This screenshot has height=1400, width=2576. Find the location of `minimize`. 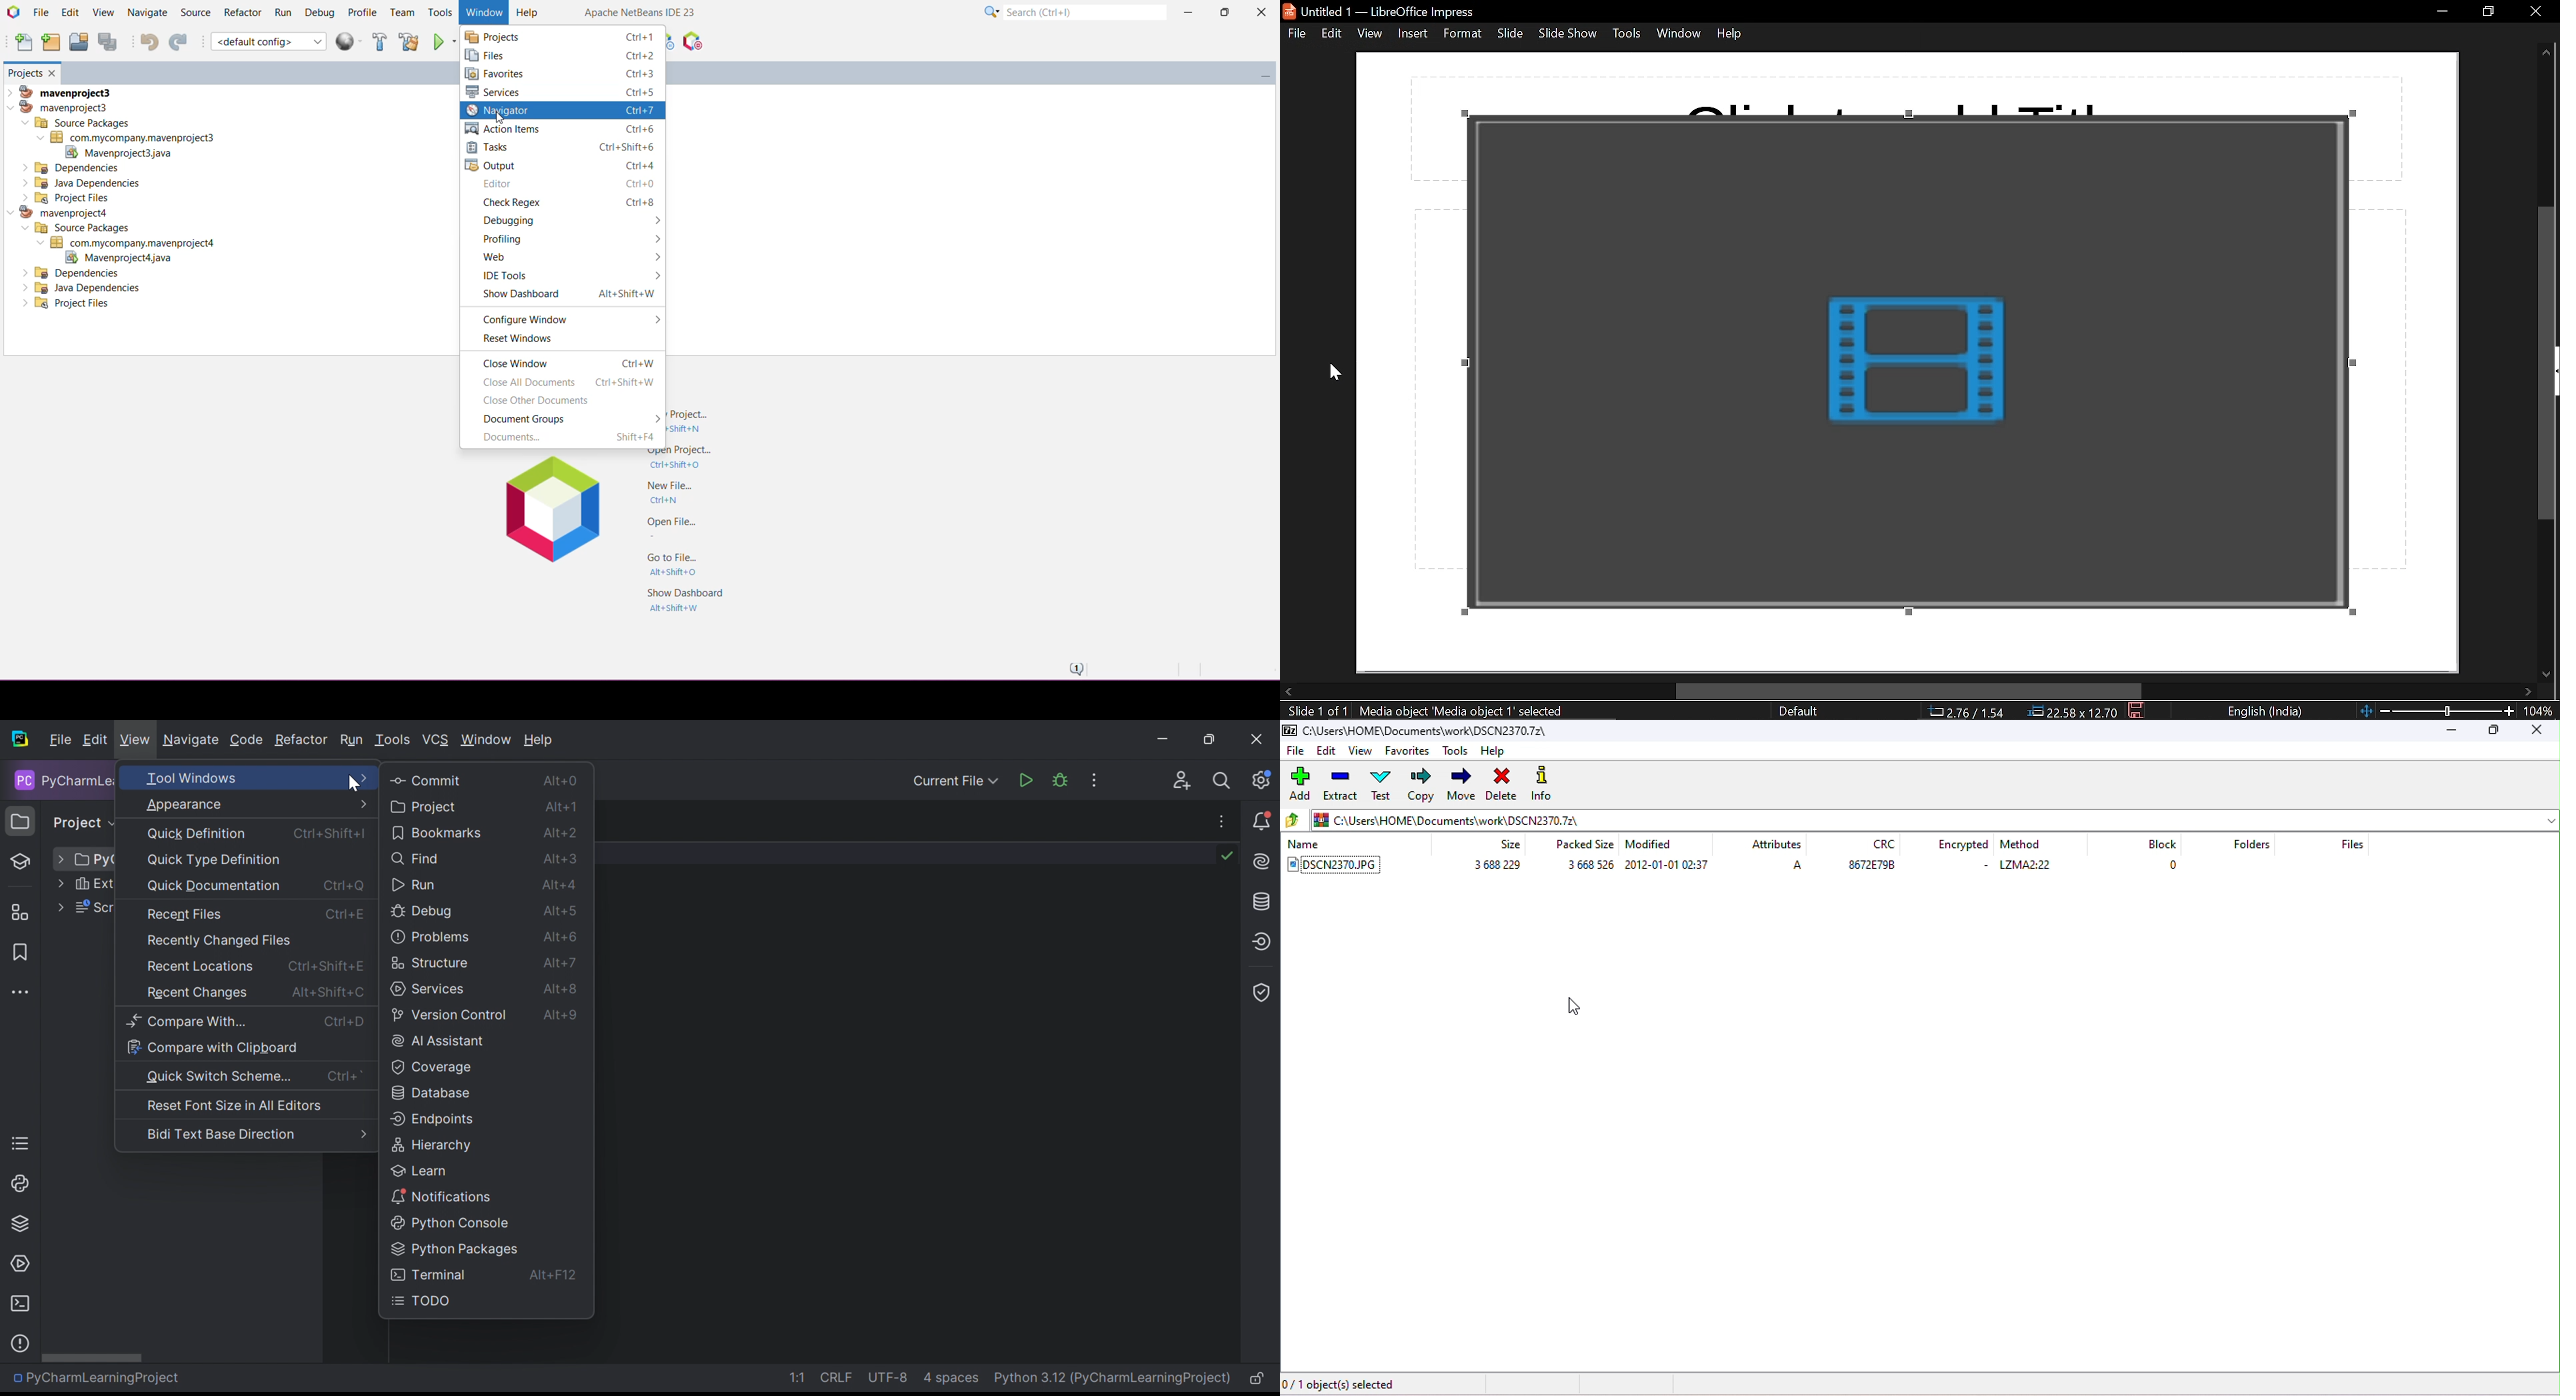

minimize is located at coordinates (2438, 13).